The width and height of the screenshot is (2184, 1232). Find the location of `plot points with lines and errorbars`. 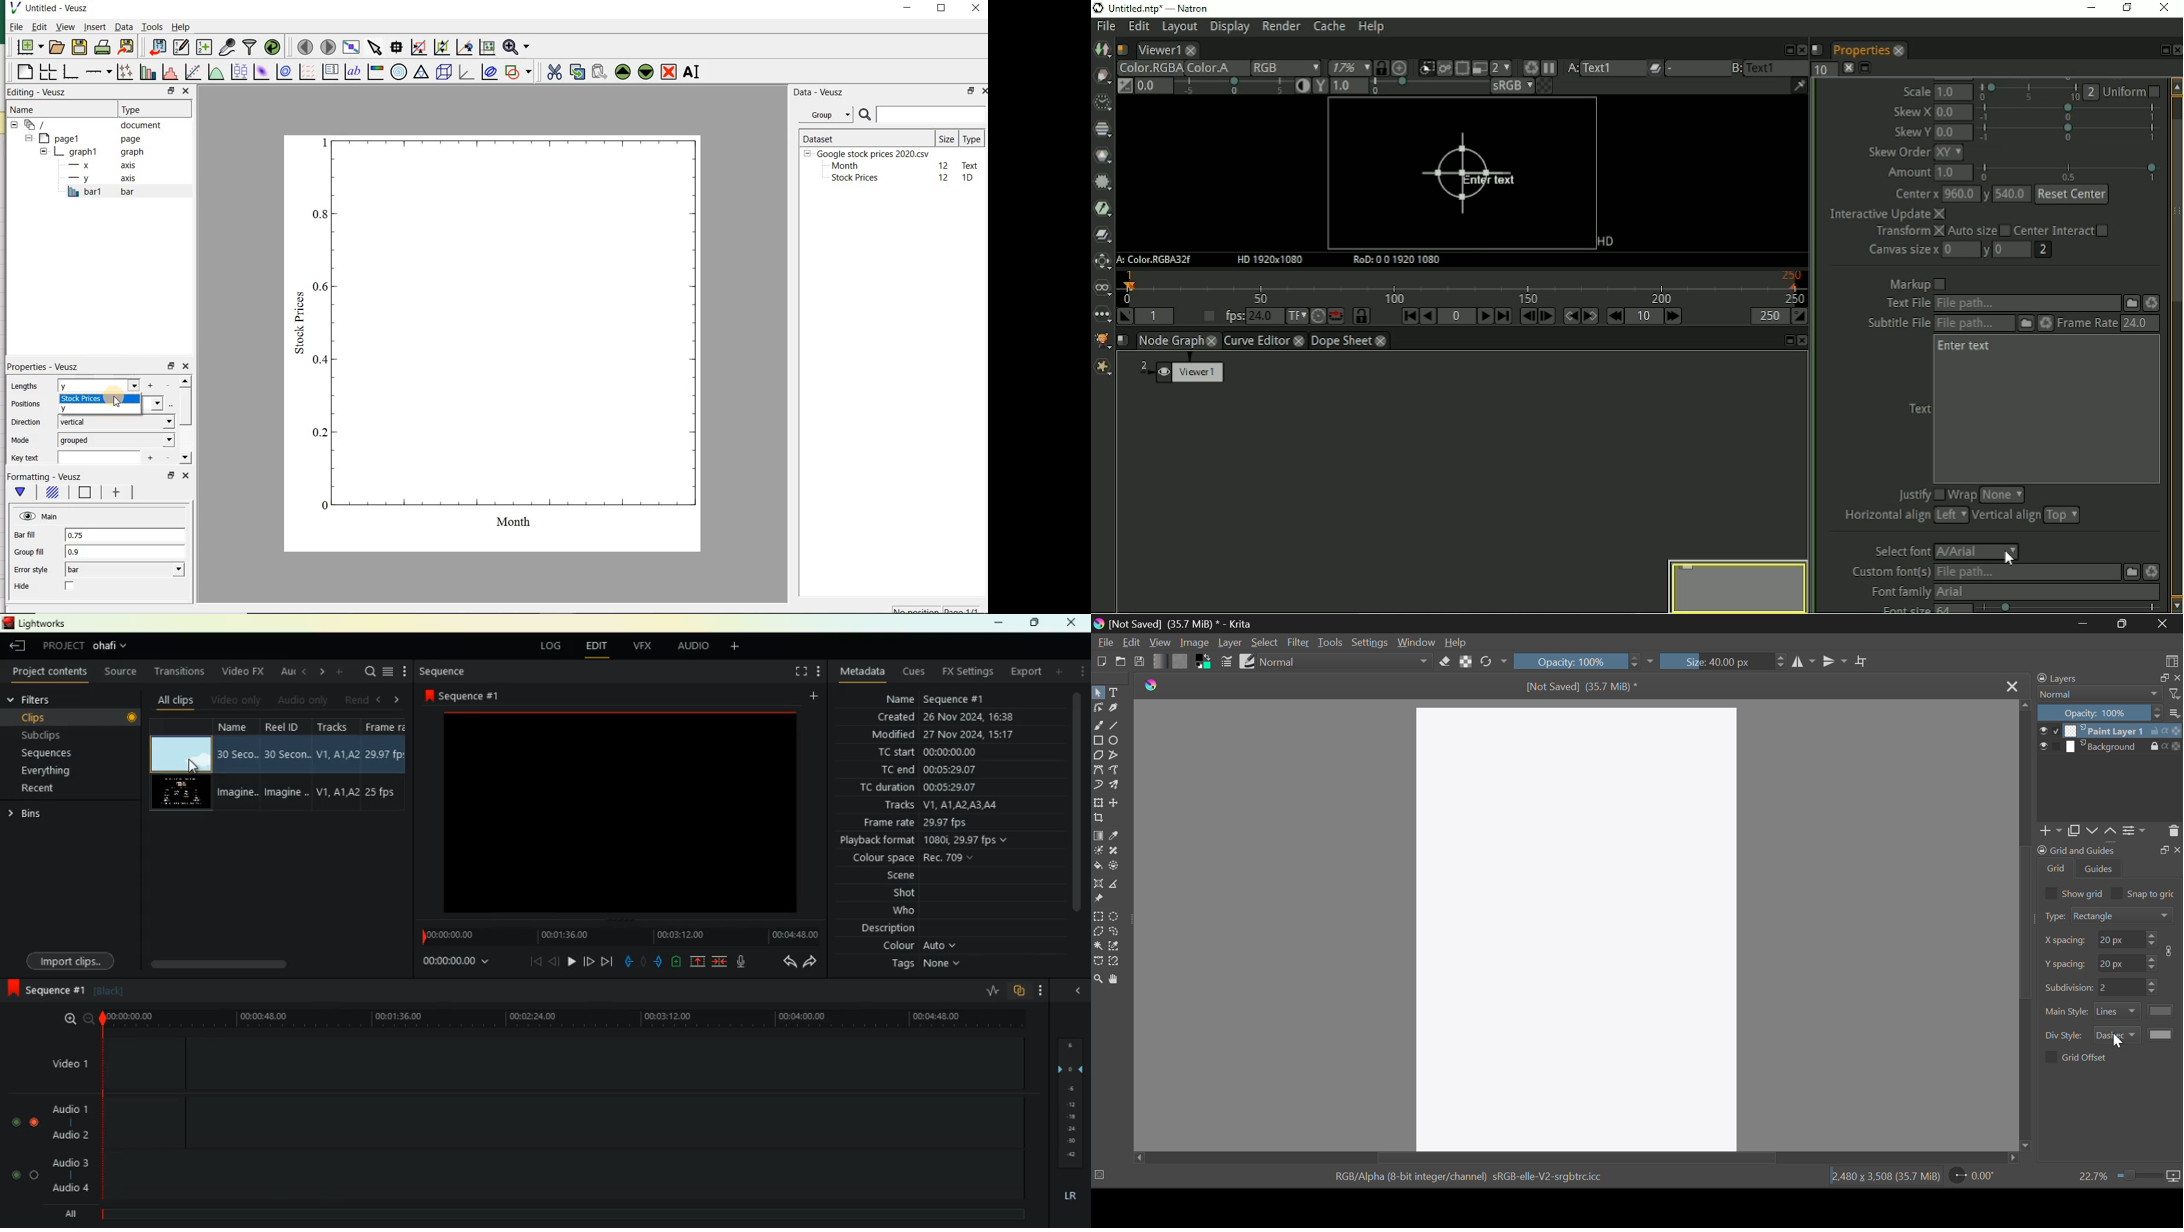

plot points with lines and errorbars is located at coordinates (122, 73).